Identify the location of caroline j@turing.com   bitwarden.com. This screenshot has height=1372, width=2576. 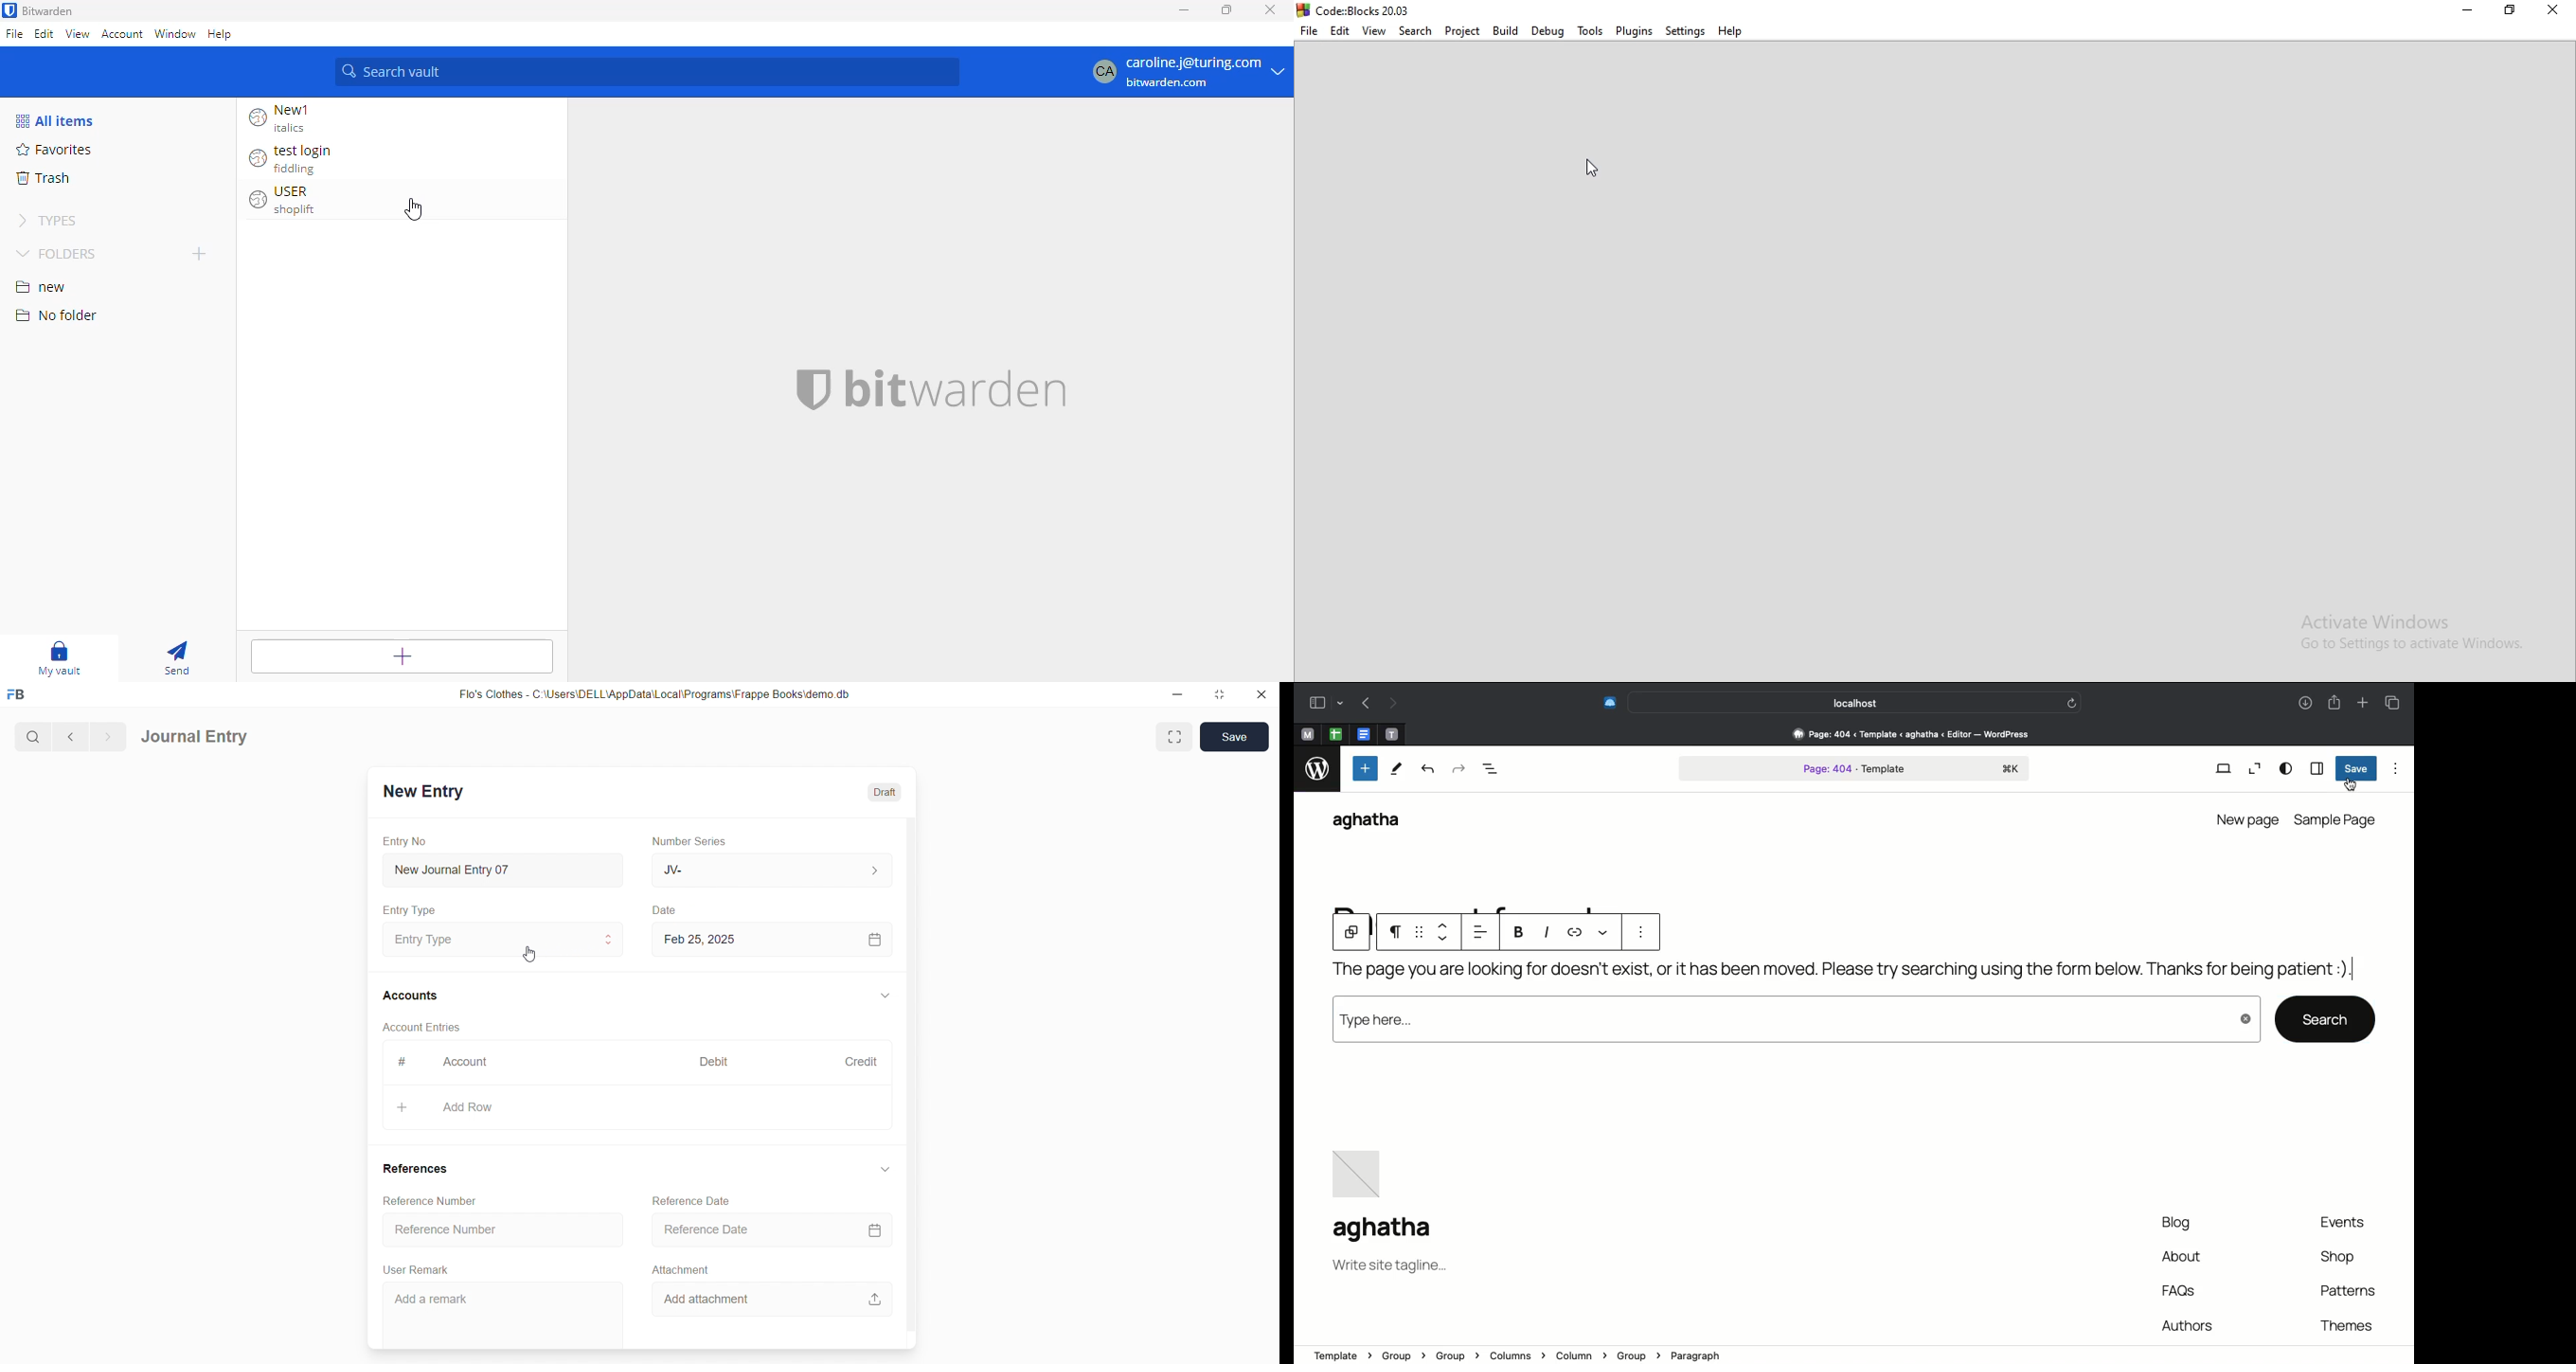
(1189, 72).